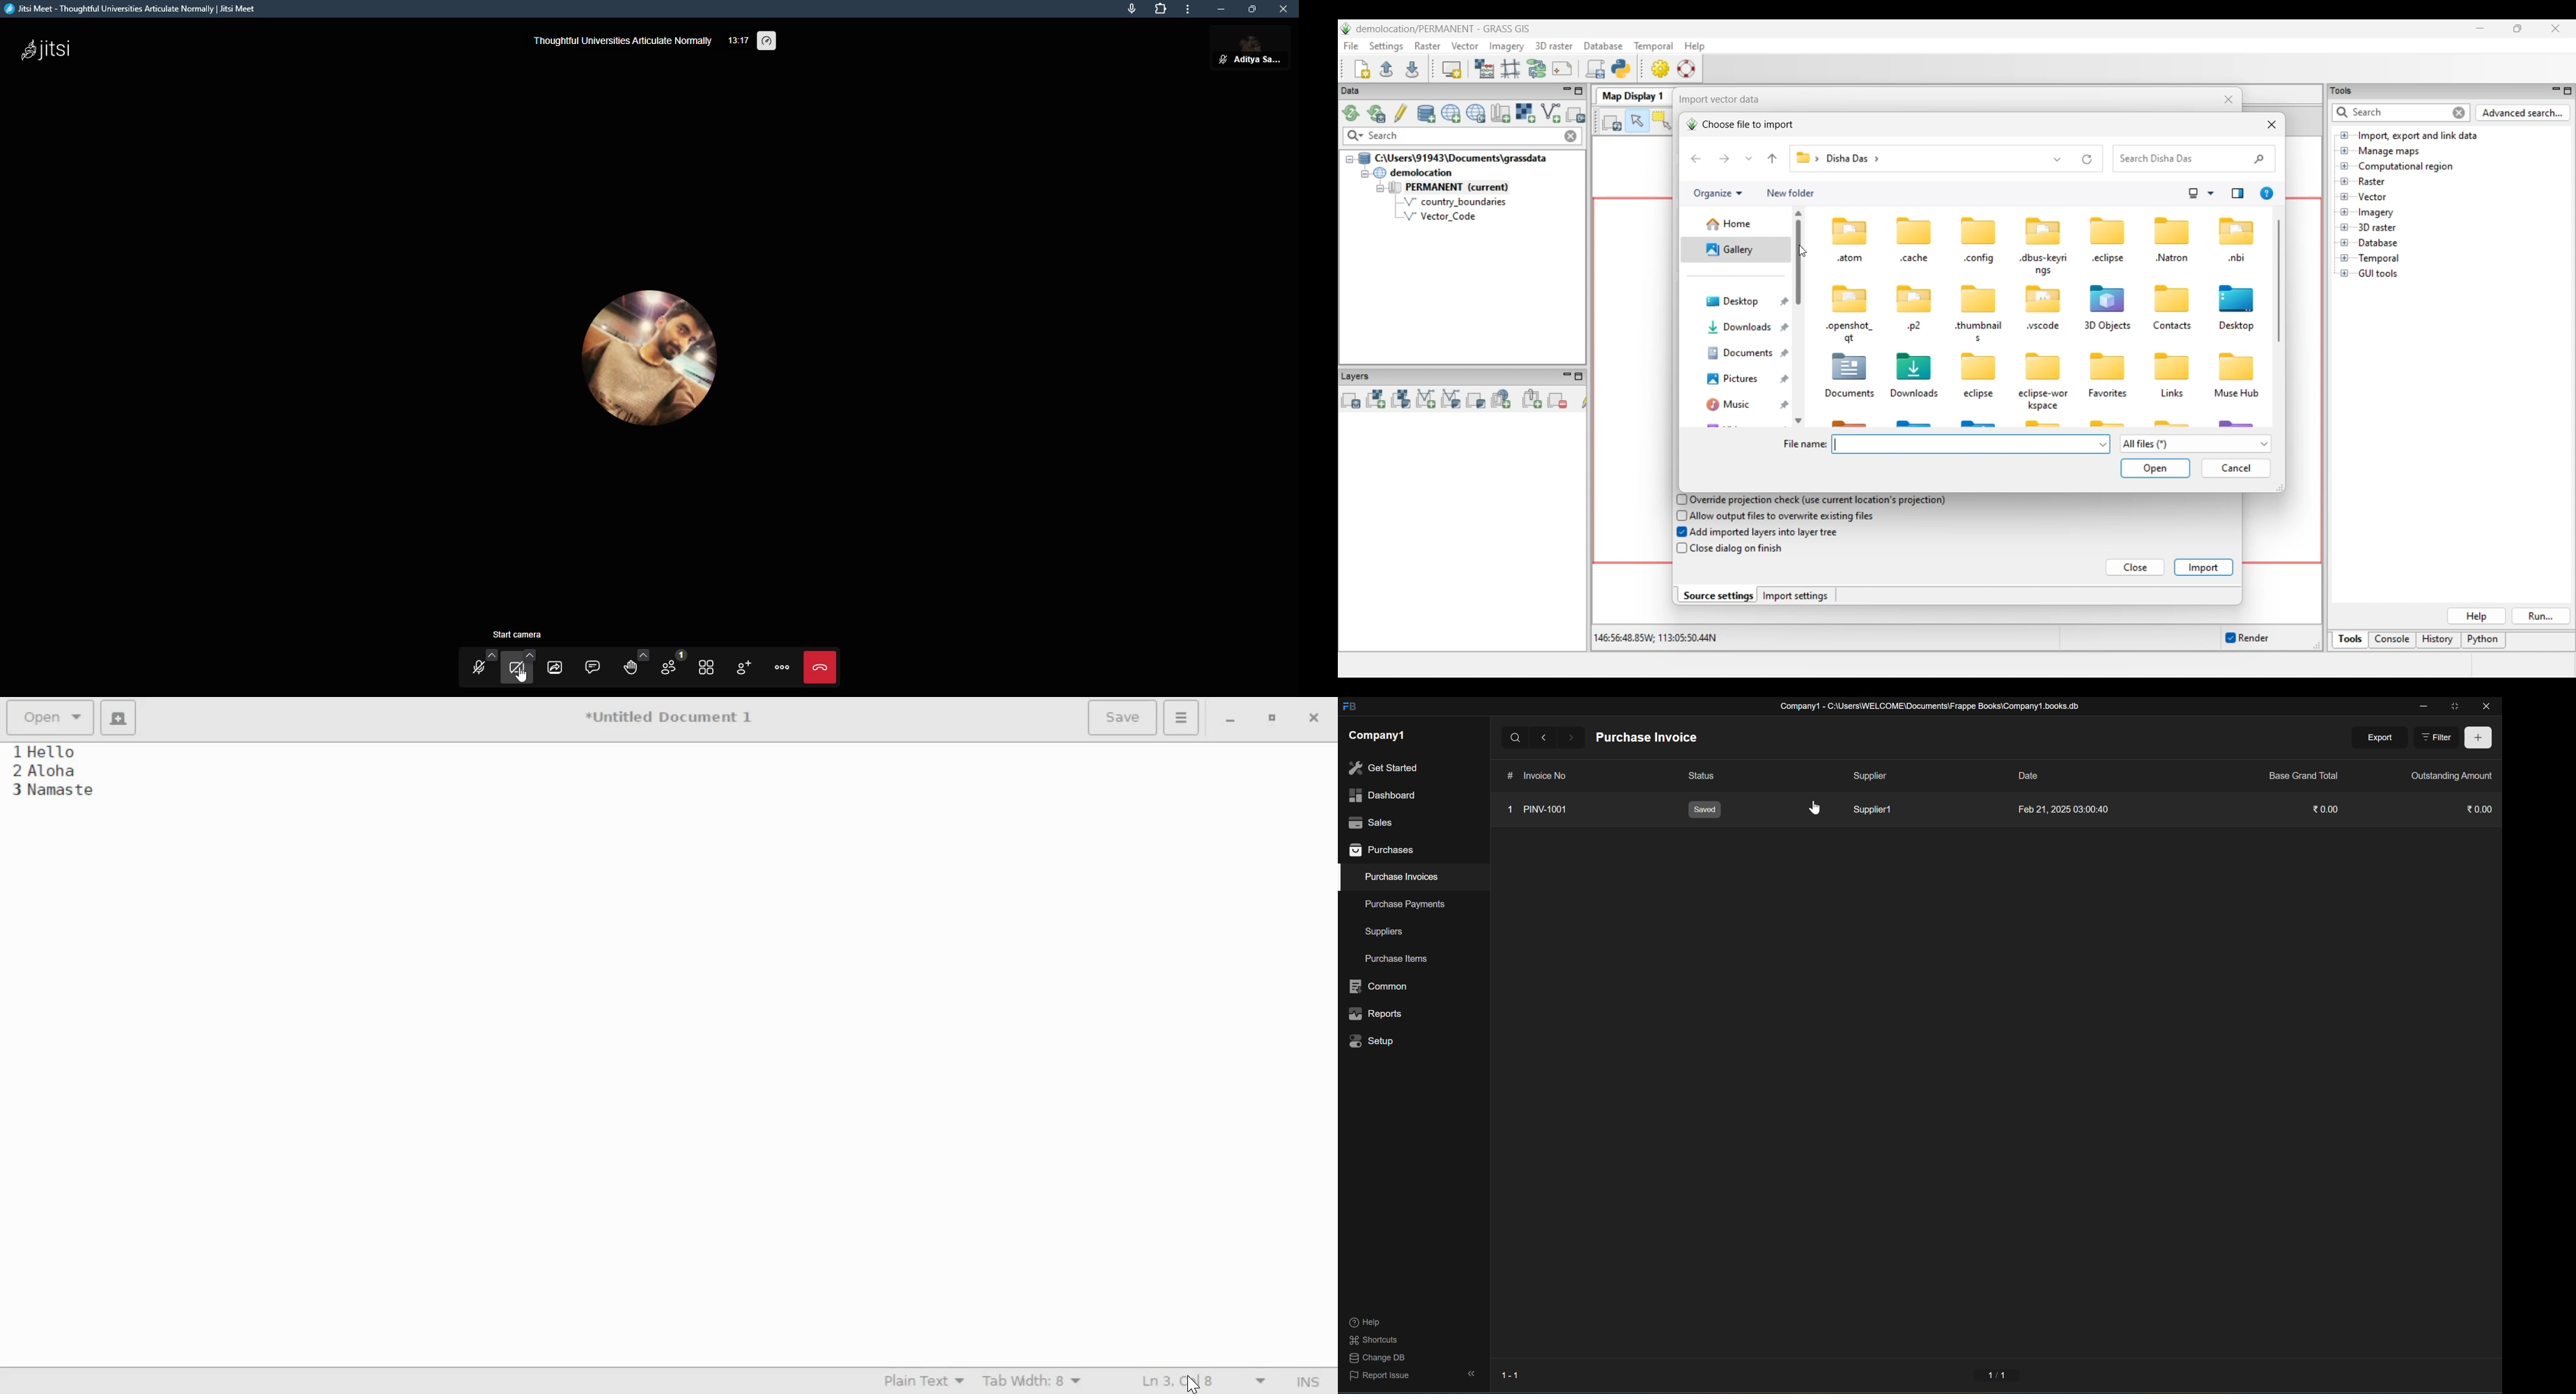  What do you see at coordinates (2477, 616) in the screenshot?
I see `Help` at bounding box center [2477, 616].